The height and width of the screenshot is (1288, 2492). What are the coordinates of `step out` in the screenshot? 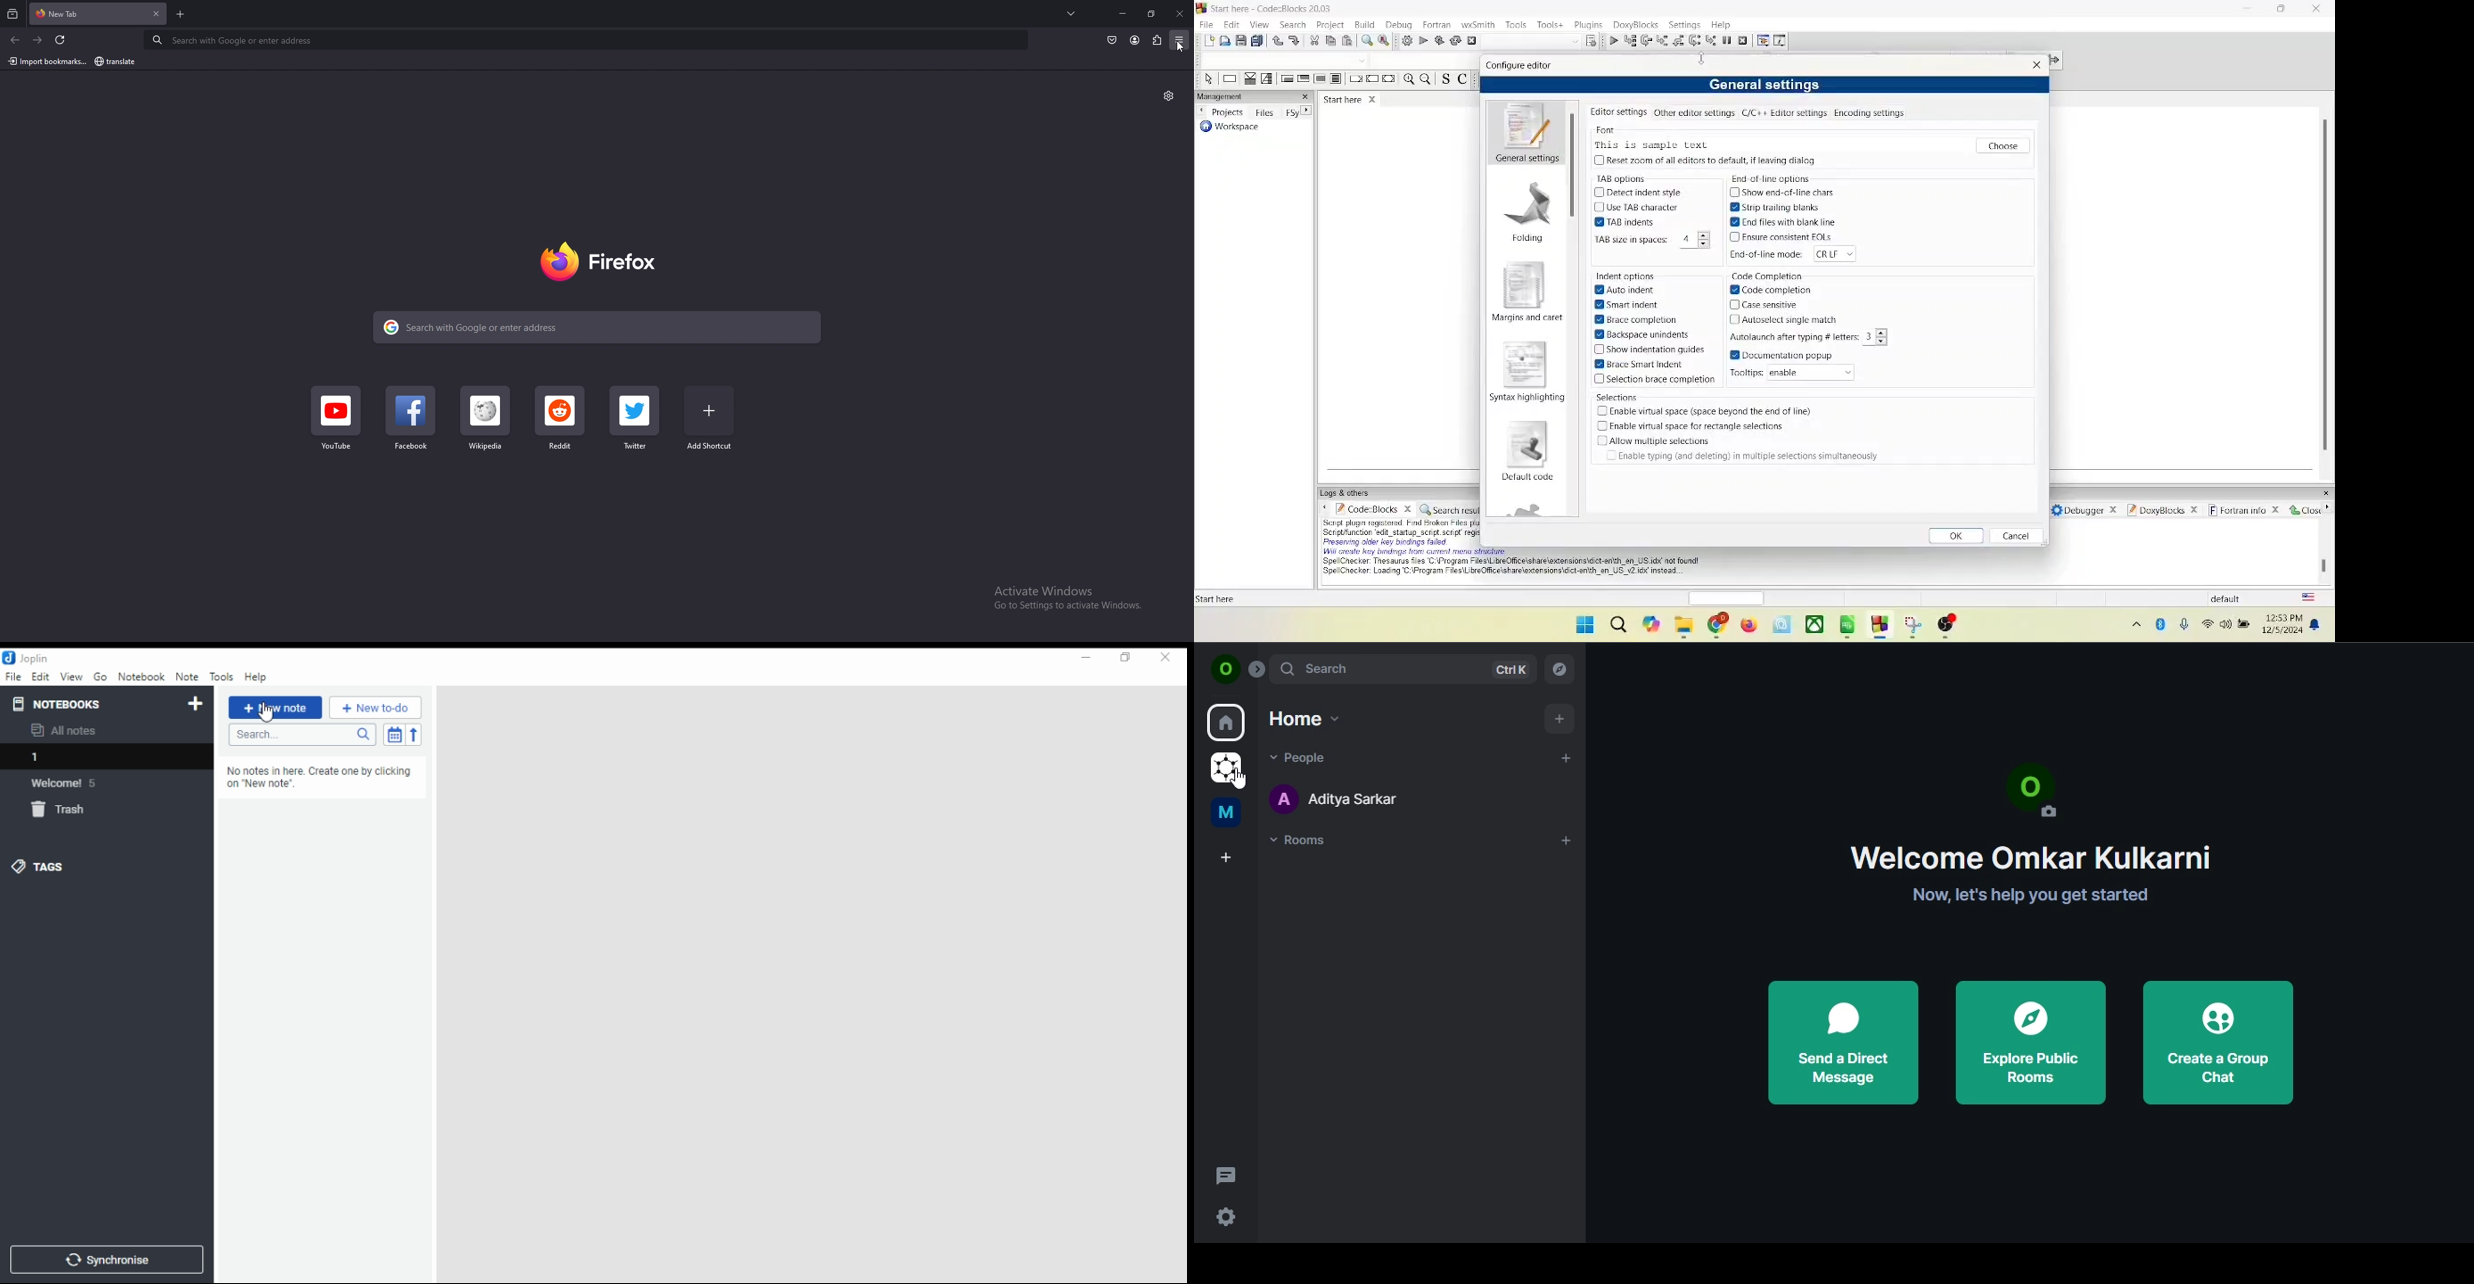 It's located at (1679, 41).